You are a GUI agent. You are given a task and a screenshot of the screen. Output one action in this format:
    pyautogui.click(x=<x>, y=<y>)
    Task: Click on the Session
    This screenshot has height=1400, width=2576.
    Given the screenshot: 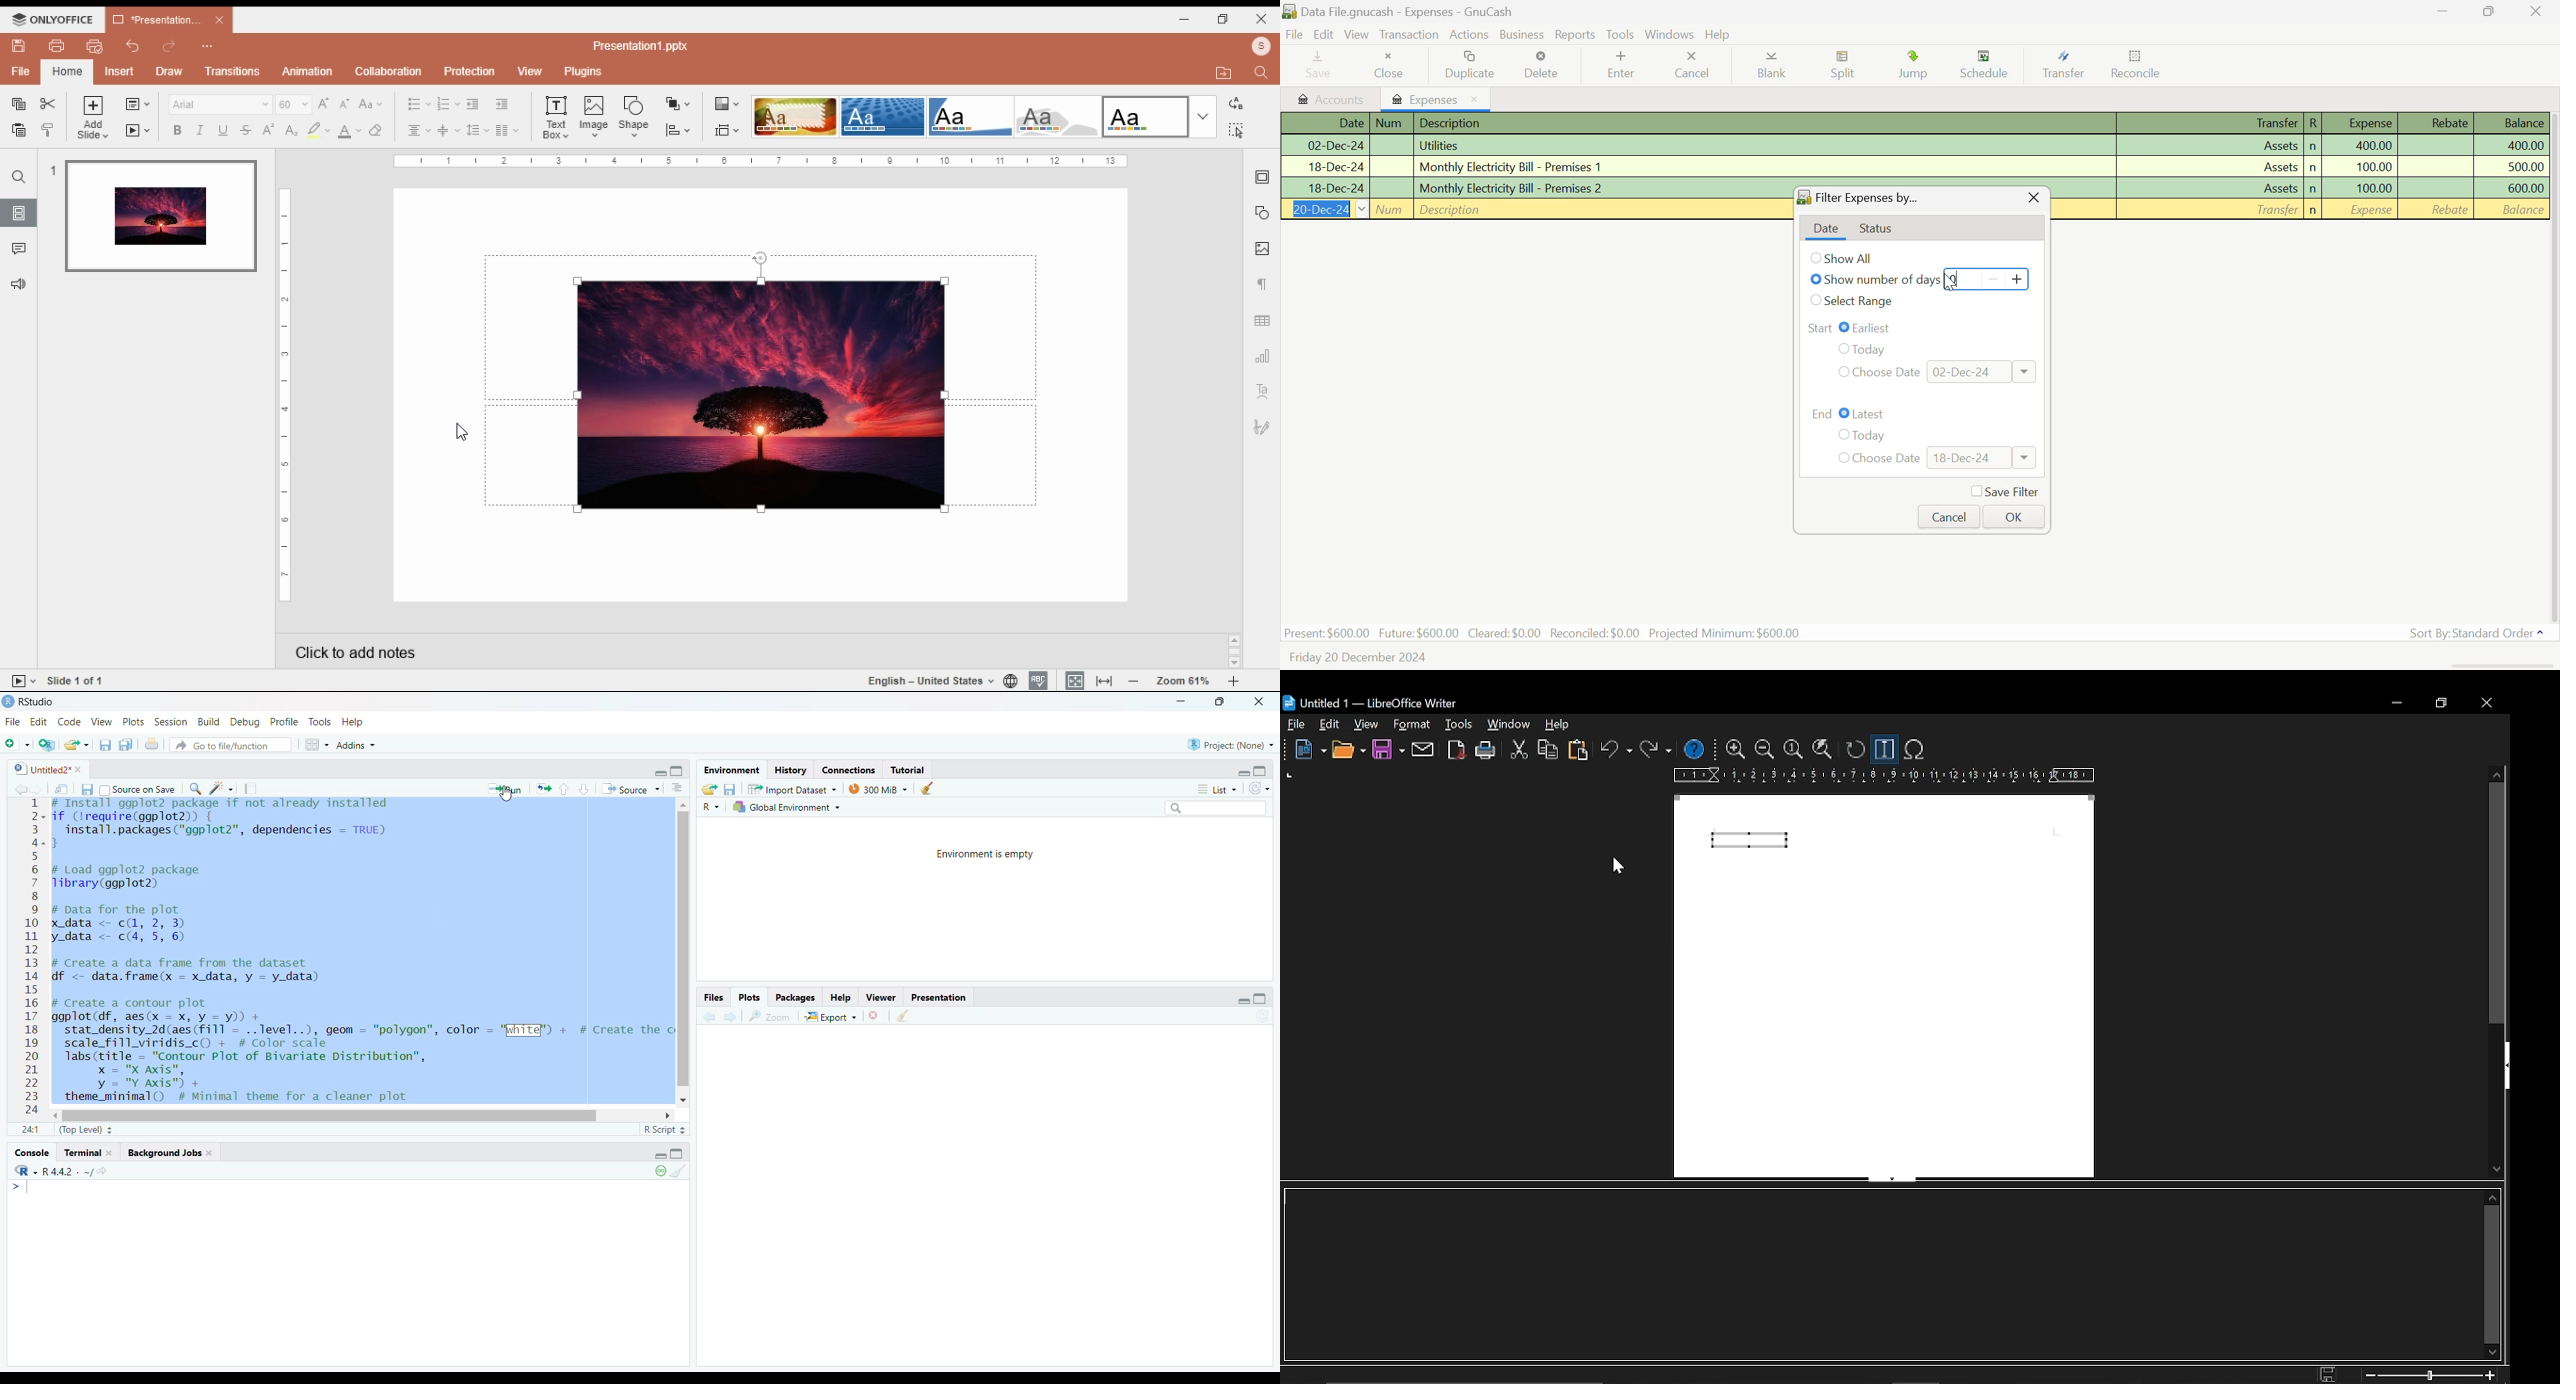 What is the action you would take?
    pyautogui.click(x=171, y=722)
    